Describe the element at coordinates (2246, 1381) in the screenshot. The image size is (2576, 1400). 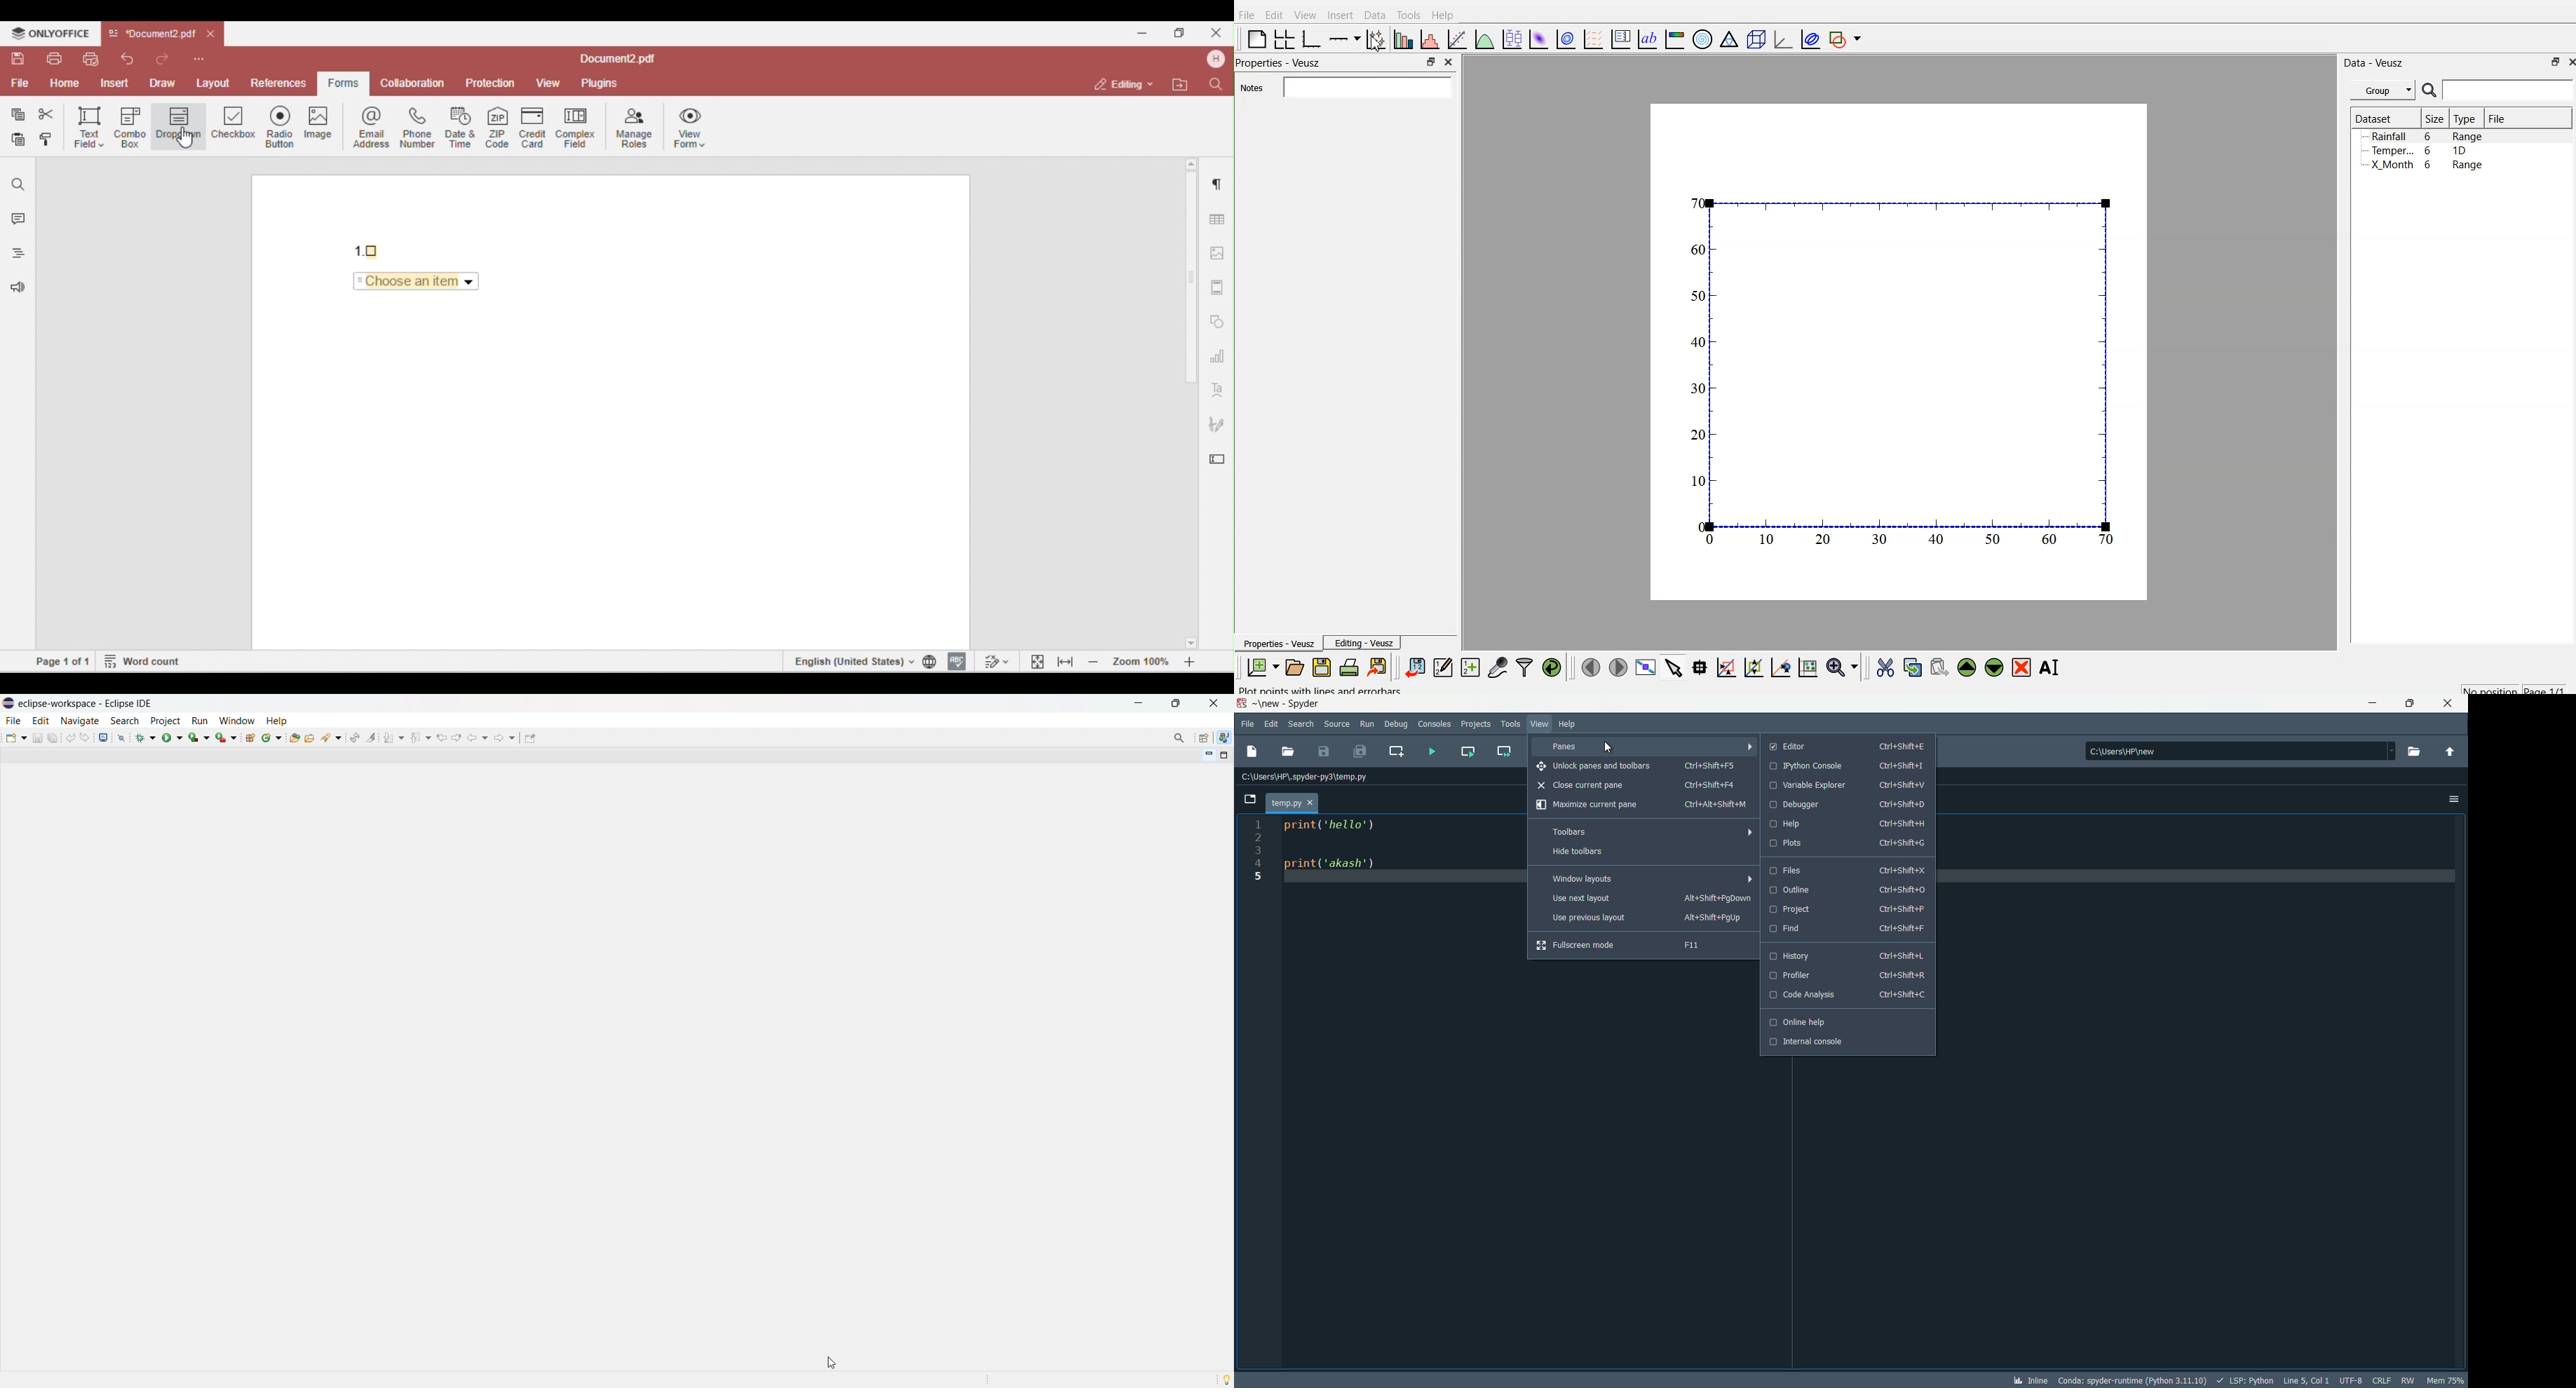
I see `lsp:python` at that location.